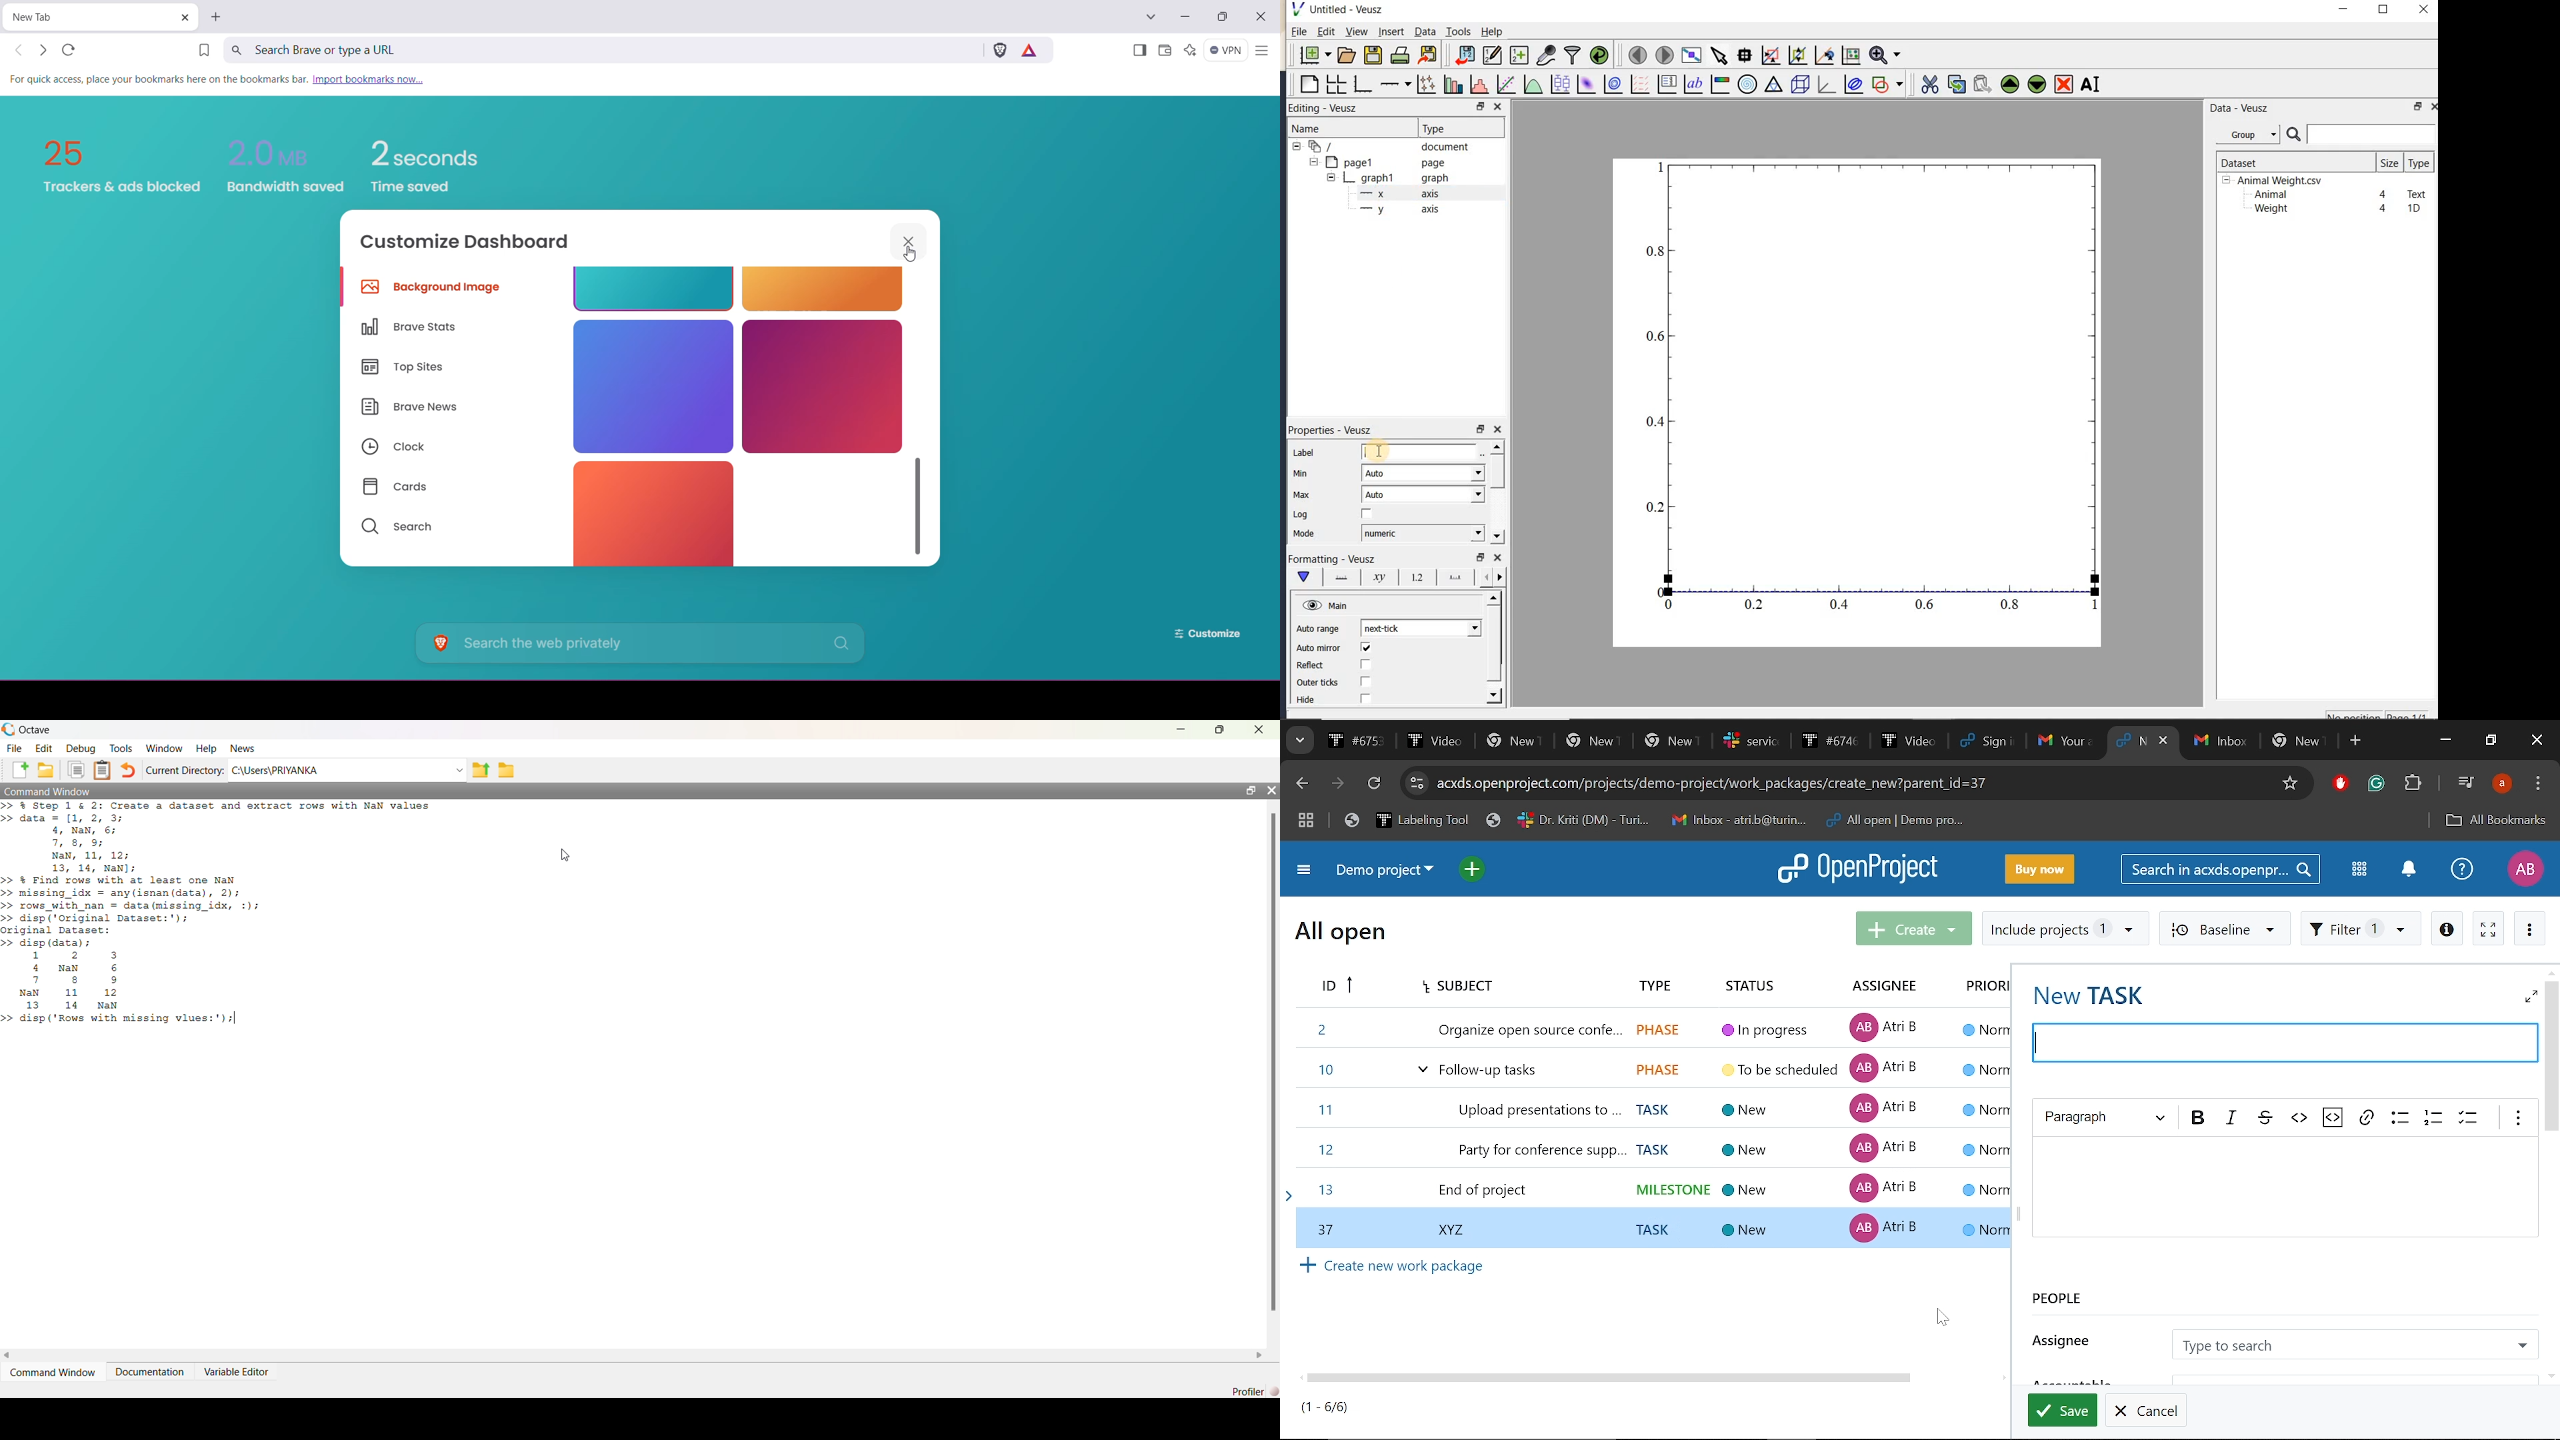 This screenshot has height=1456, width=2576. Describe the element at coordinates (2550, 972) in the screenshot. I see `Move up` at that location.